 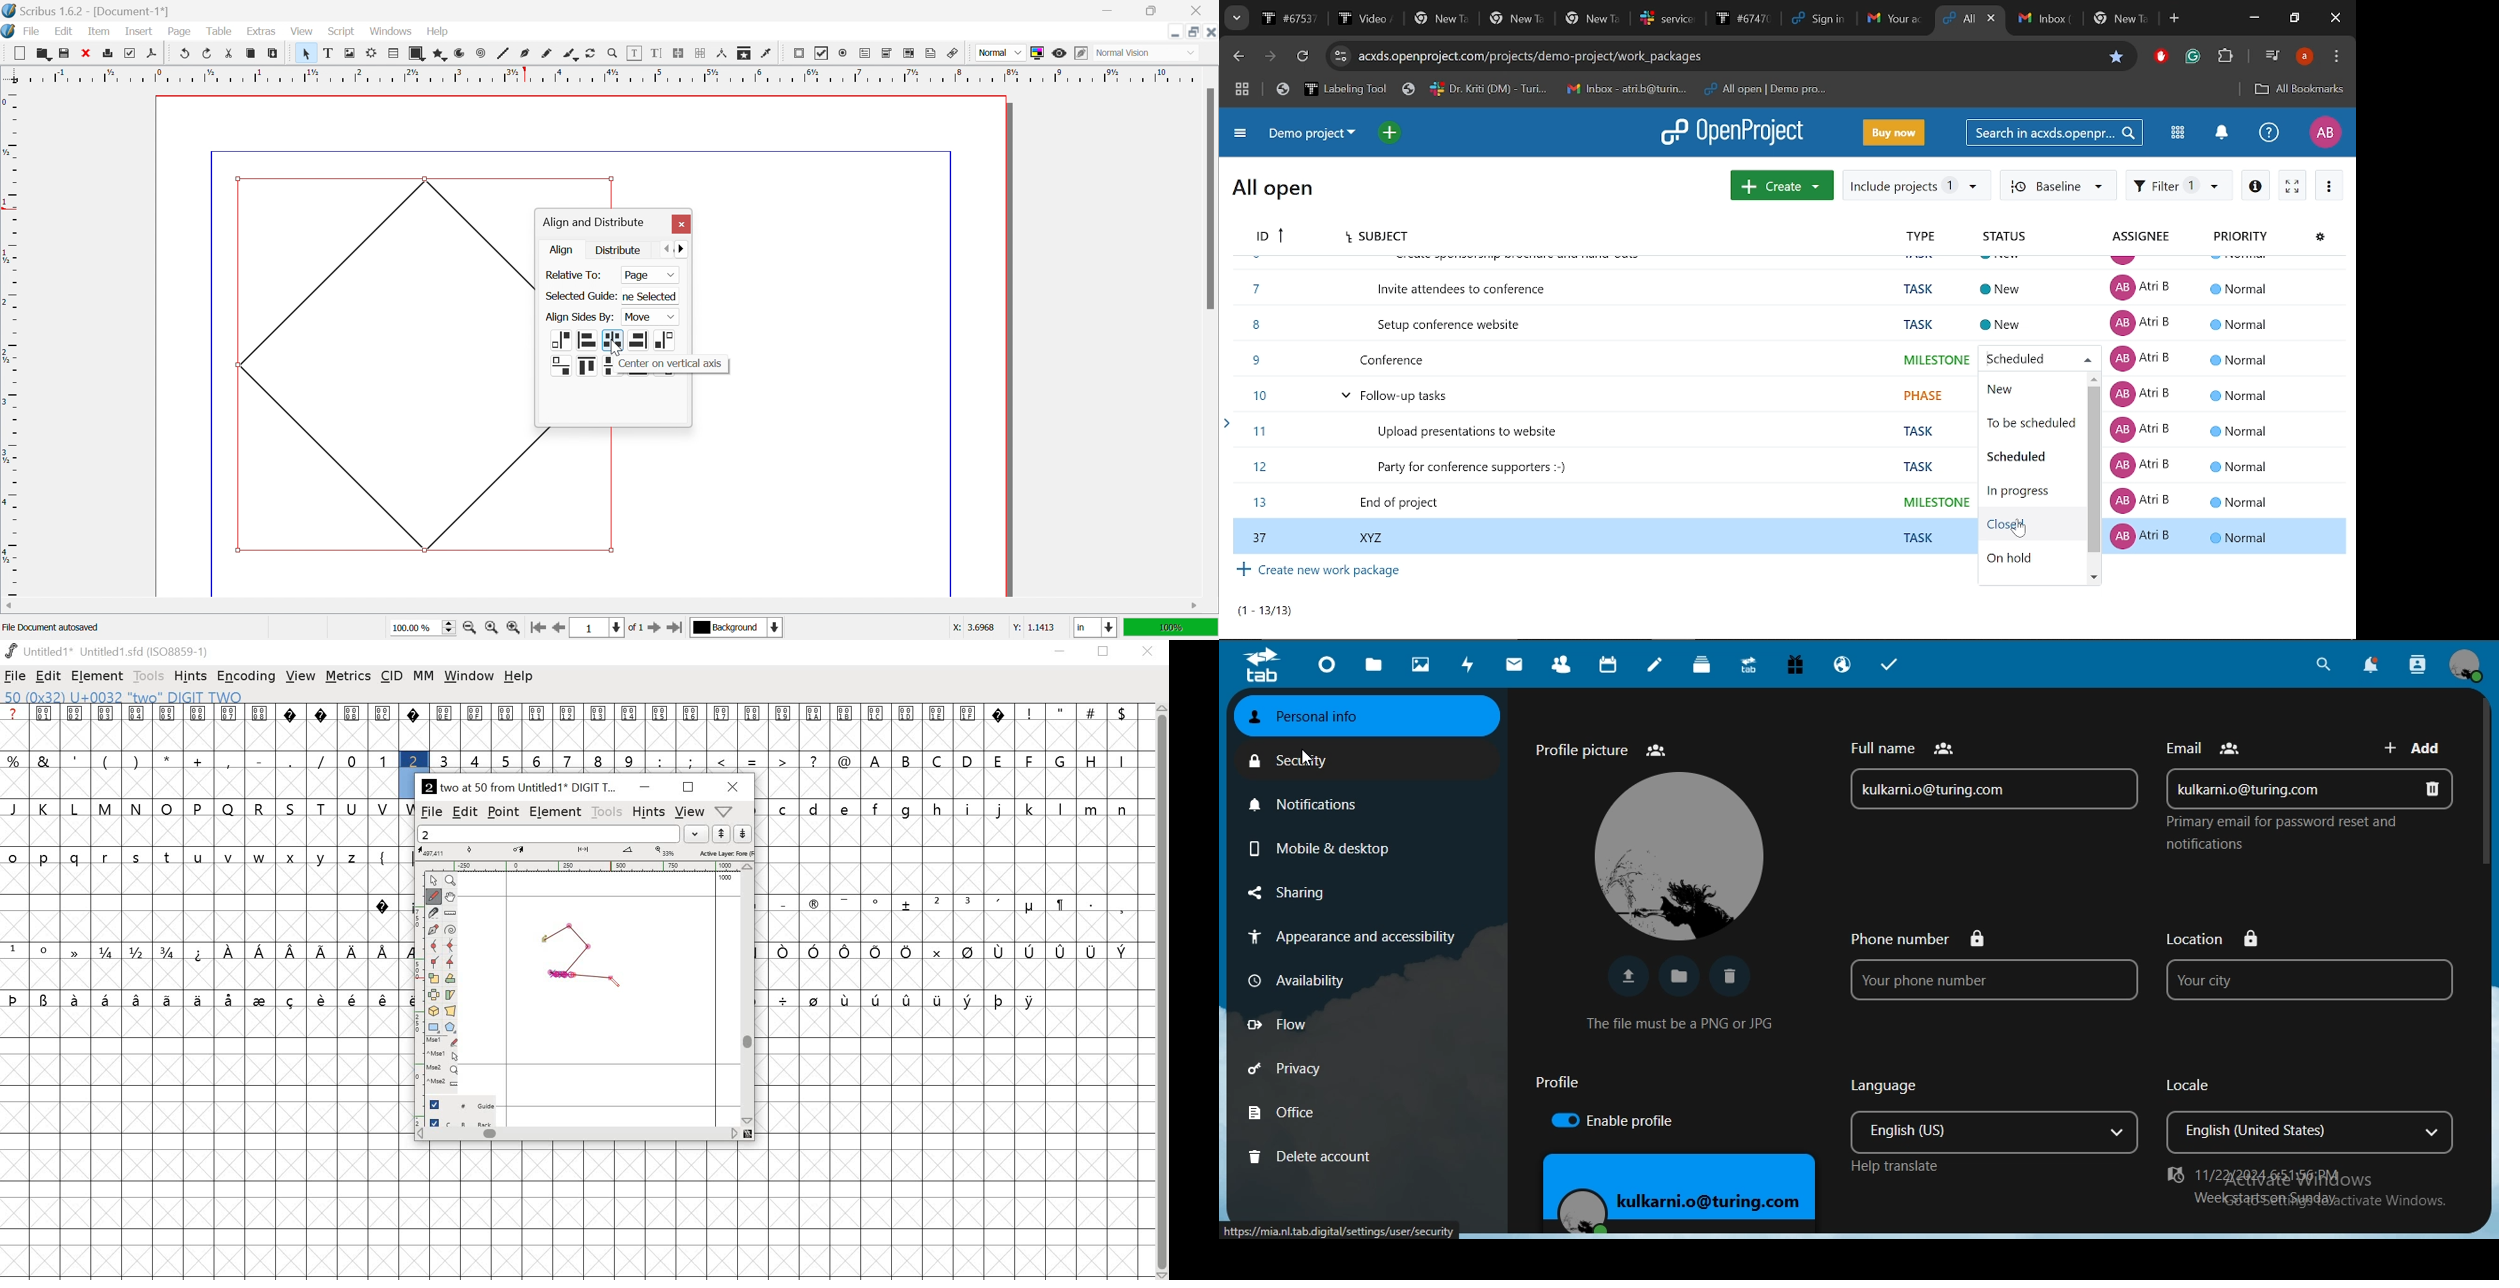 What do you see at coordinates (2059, 183) in the screenshot?
I see `Baseline` at bounding box center [2059, 183].